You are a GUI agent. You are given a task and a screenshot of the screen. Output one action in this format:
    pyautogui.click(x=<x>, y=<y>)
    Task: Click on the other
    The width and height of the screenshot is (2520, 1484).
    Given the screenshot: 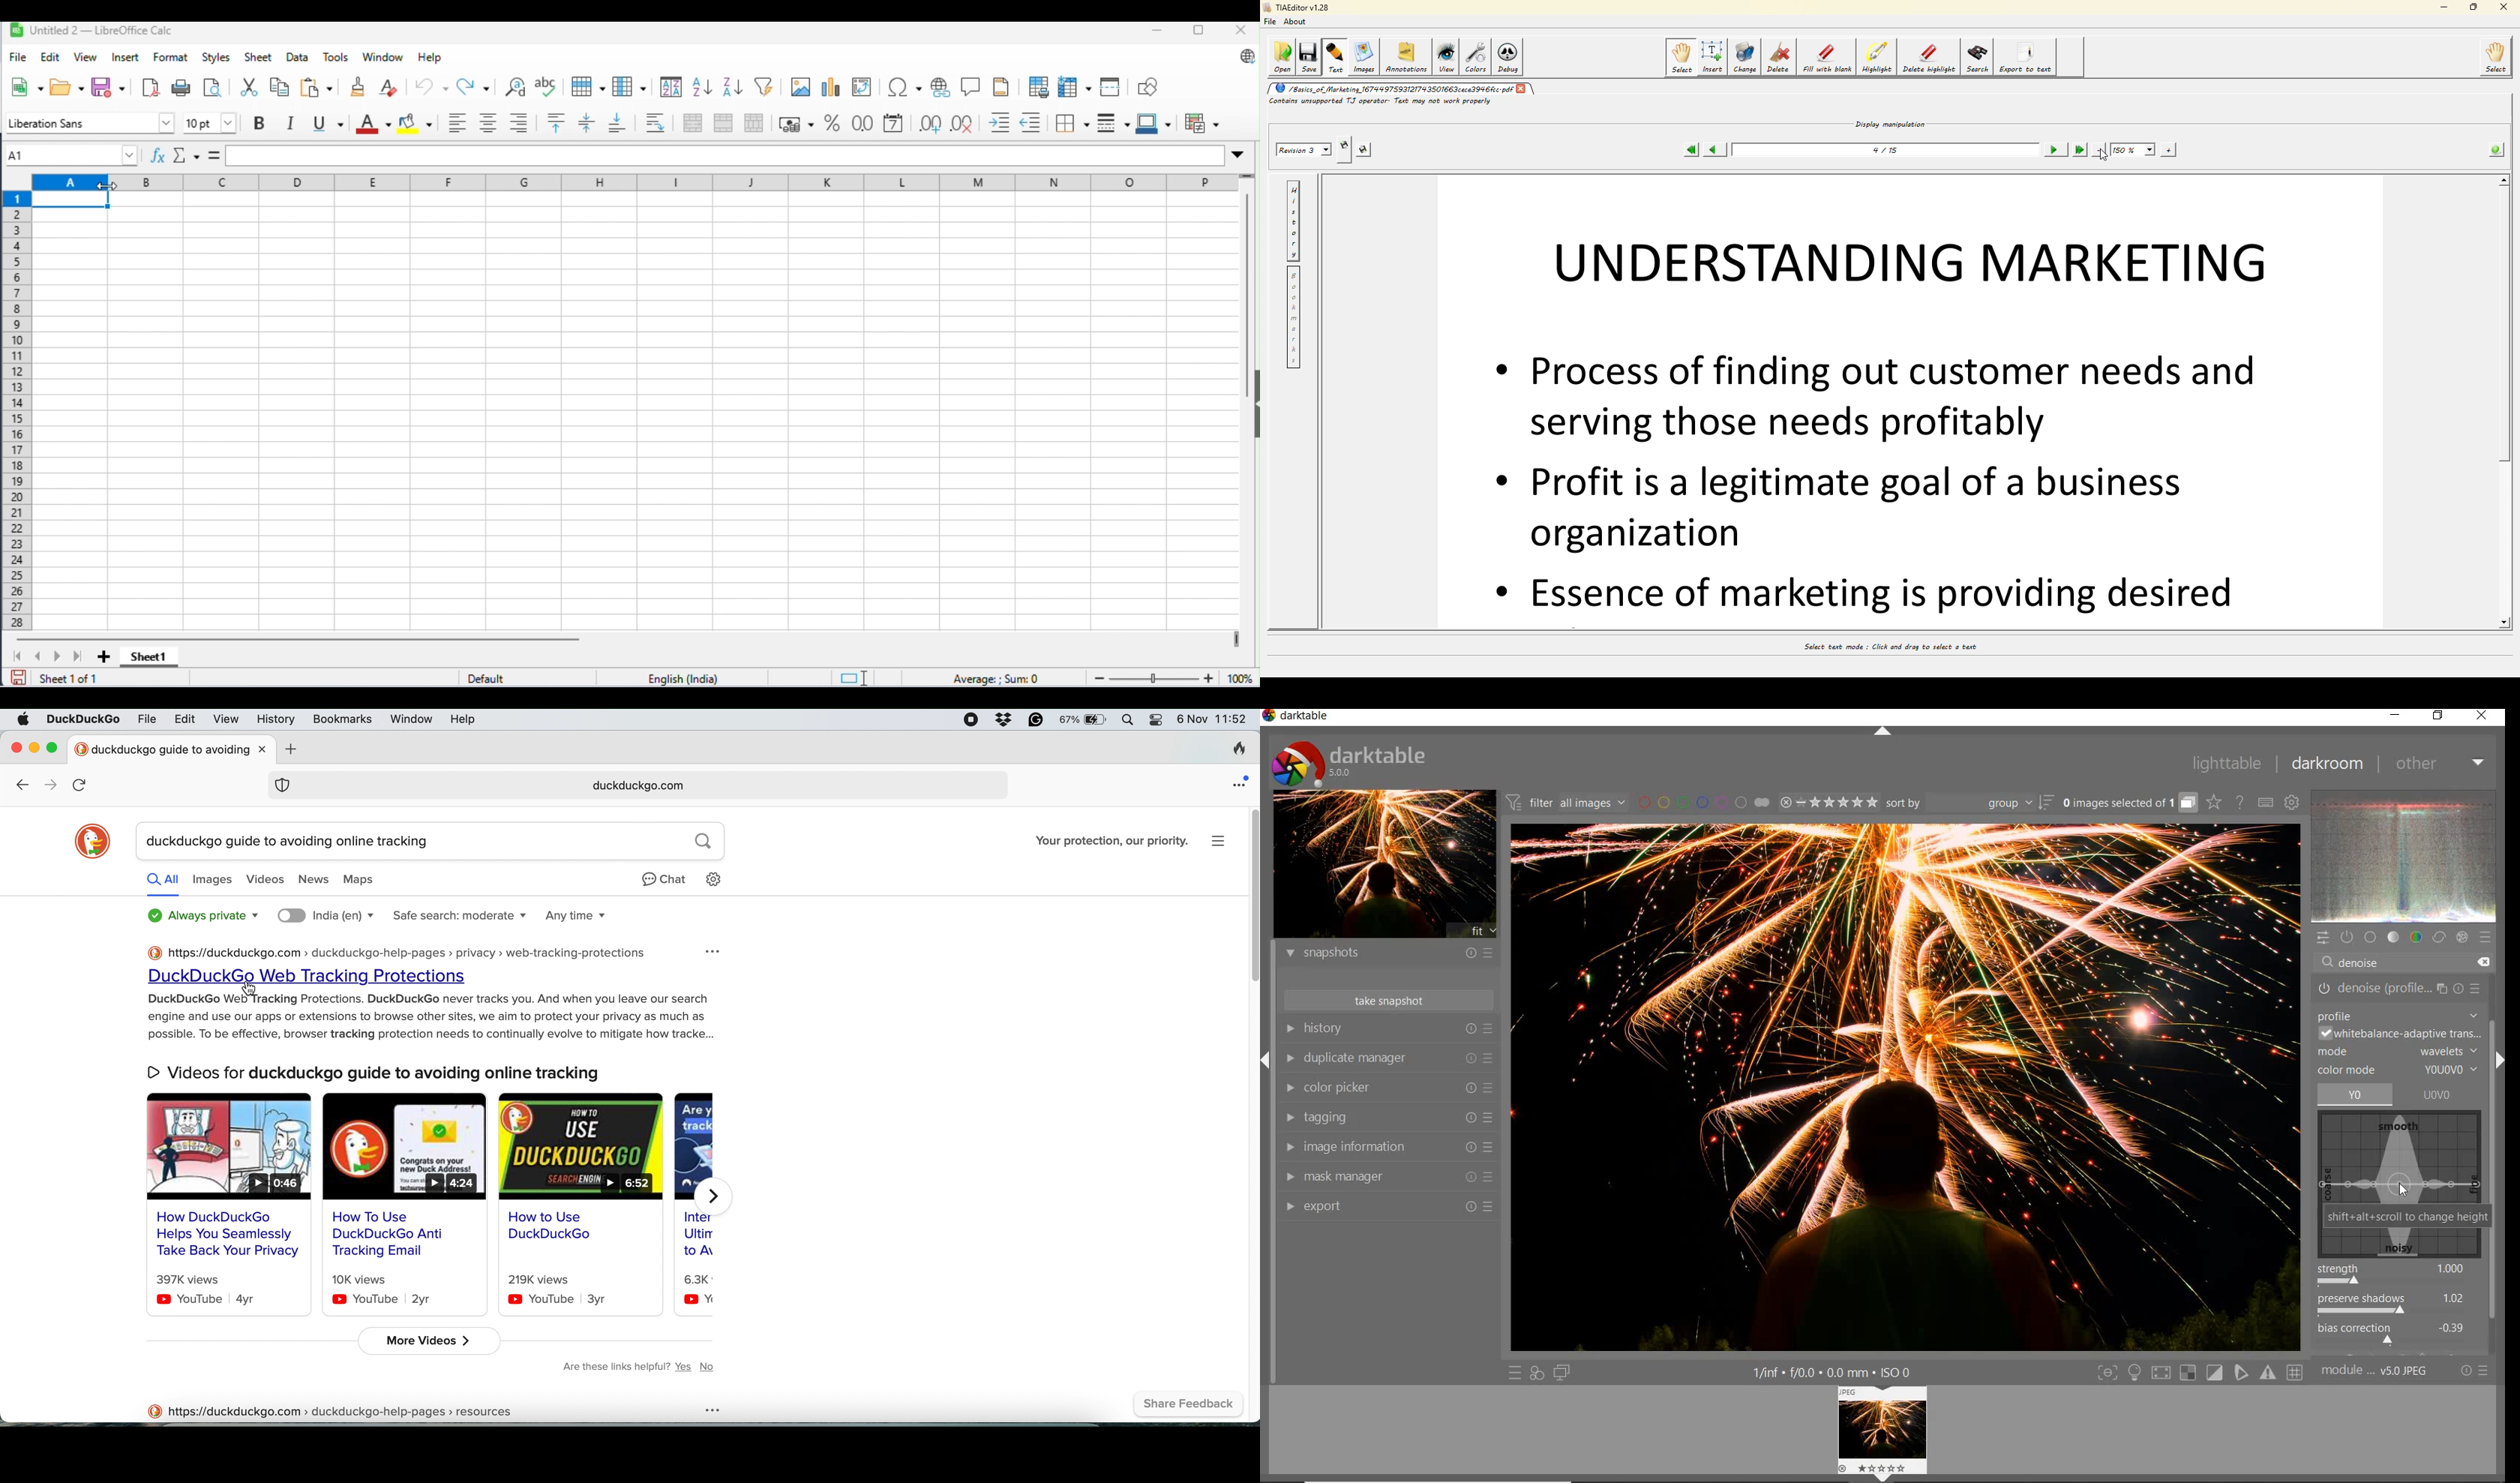 What is the action you would take?
    pyautogui.click(x=2441, y=764)
    